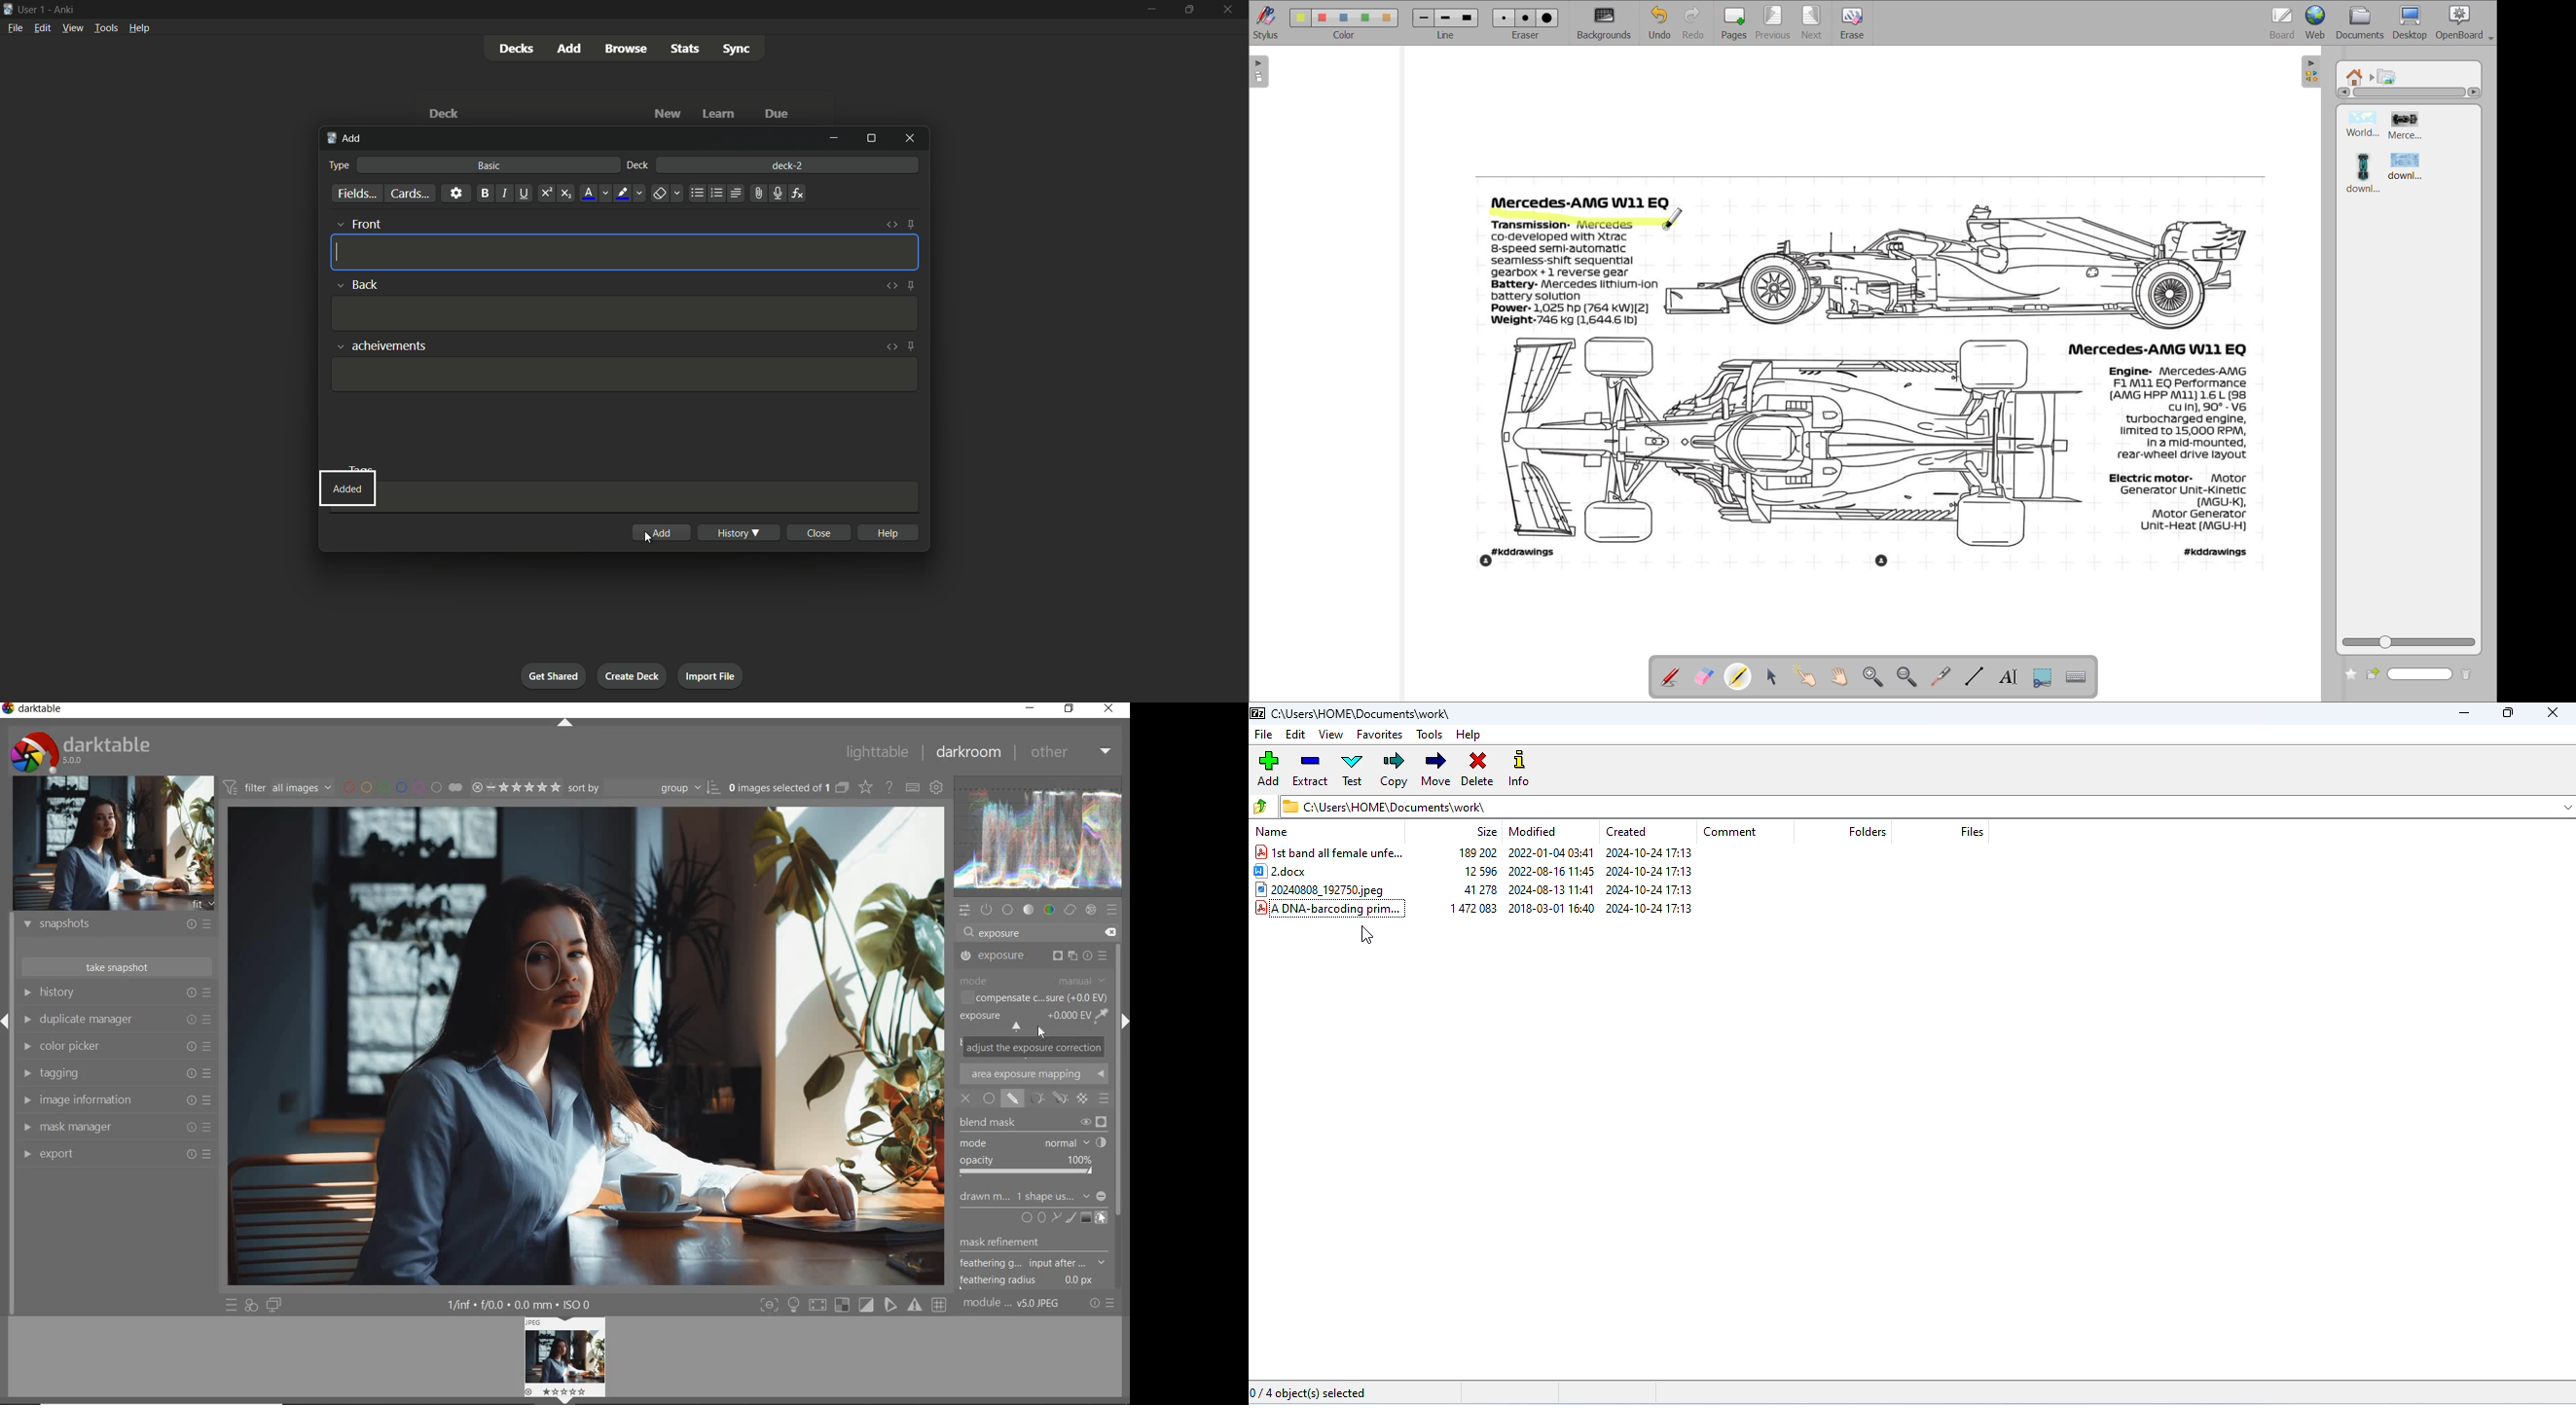 The image size is (2576, 1428). What do you see at coordinates (712, 676) in the screenshot?
I see `import file` at bounding box center [712, 676].